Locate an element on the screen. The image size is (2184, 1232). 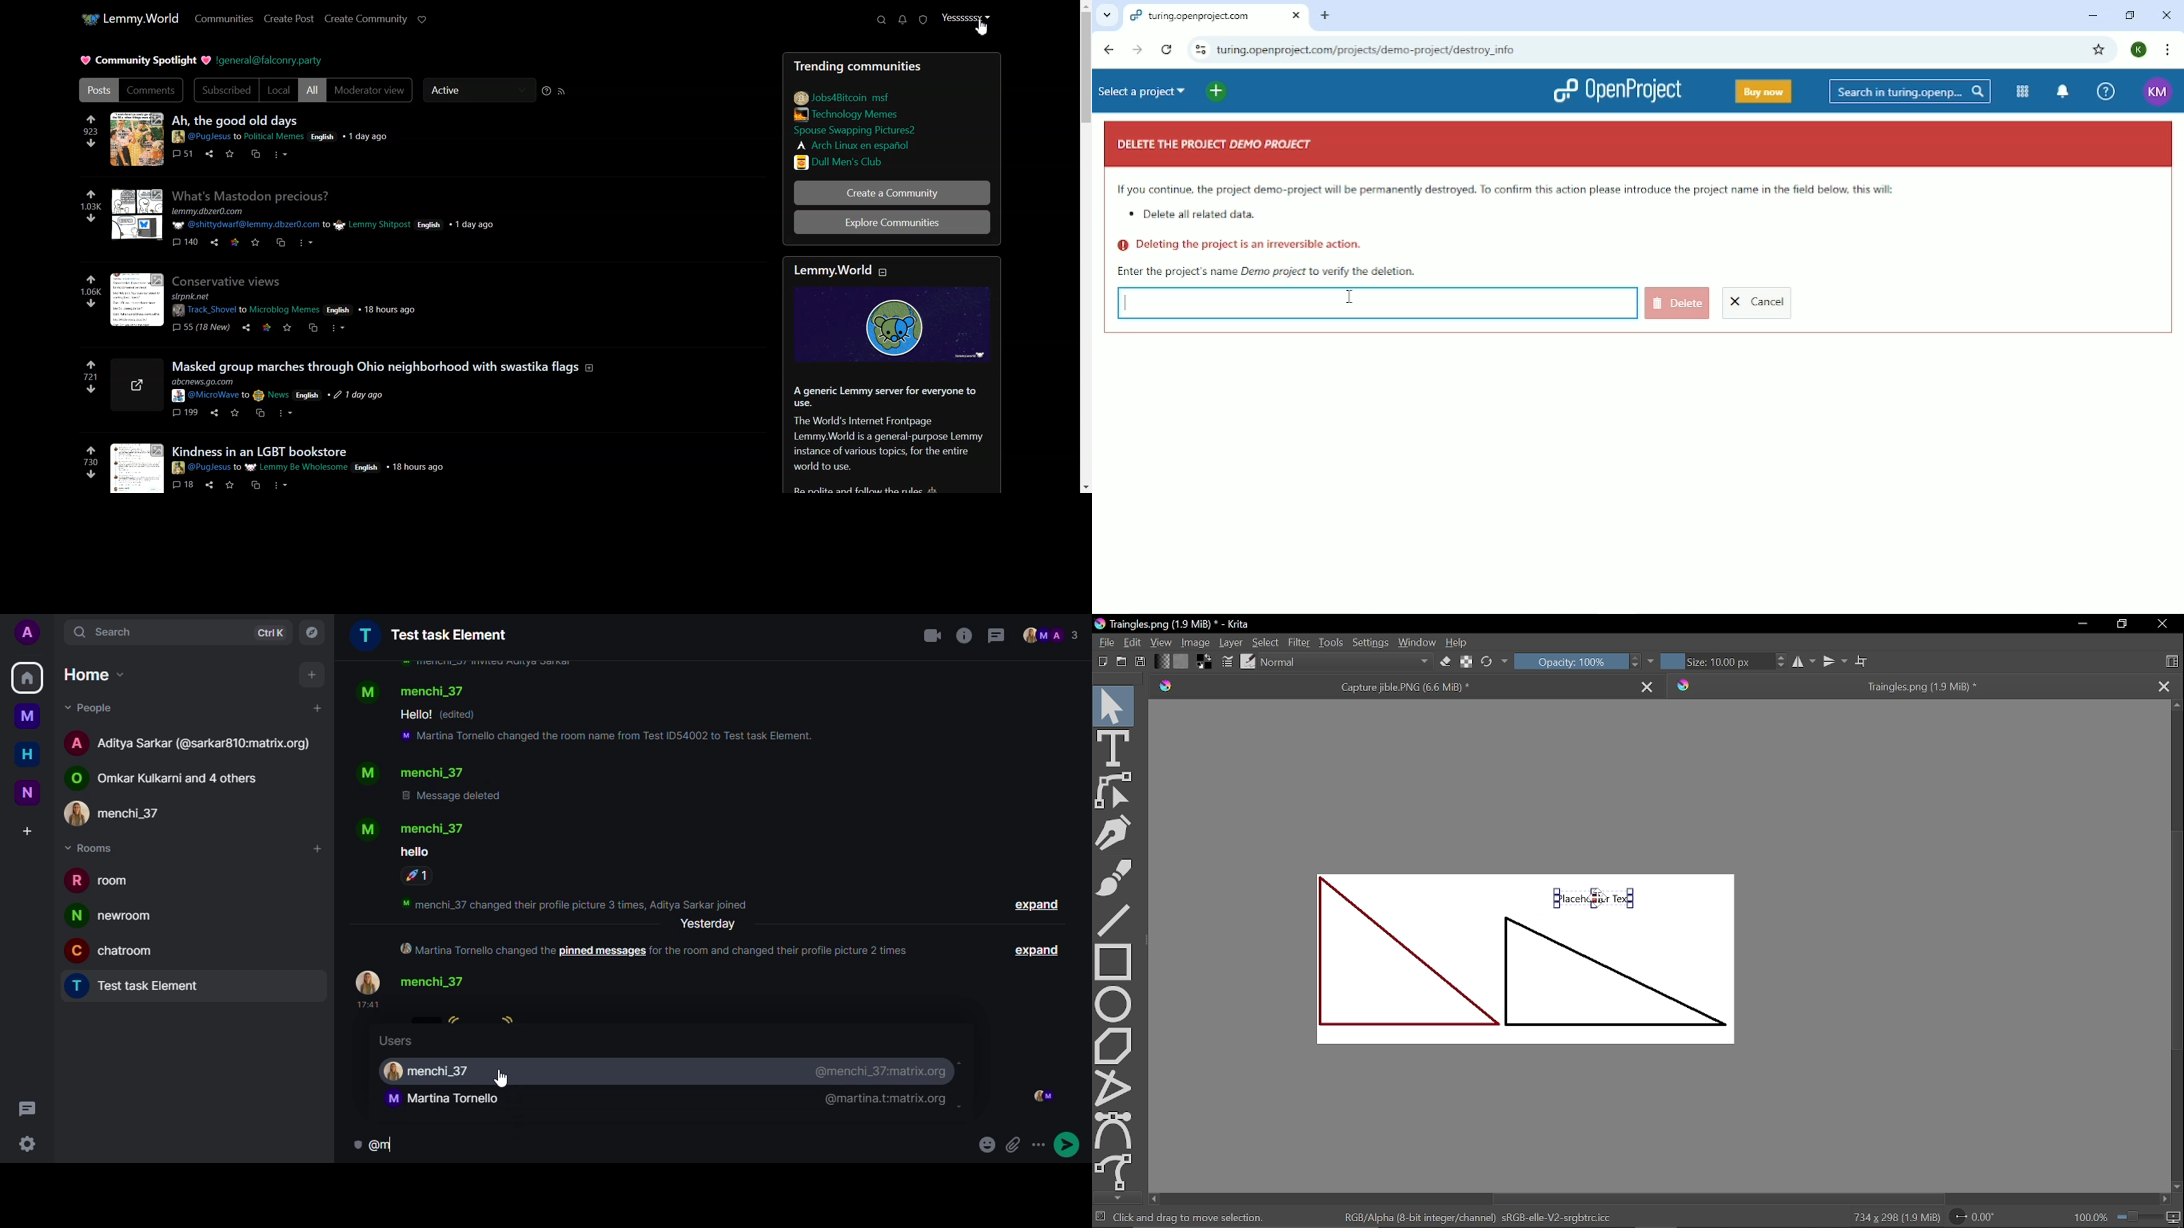
Back is located at coordinates (1107, 49).